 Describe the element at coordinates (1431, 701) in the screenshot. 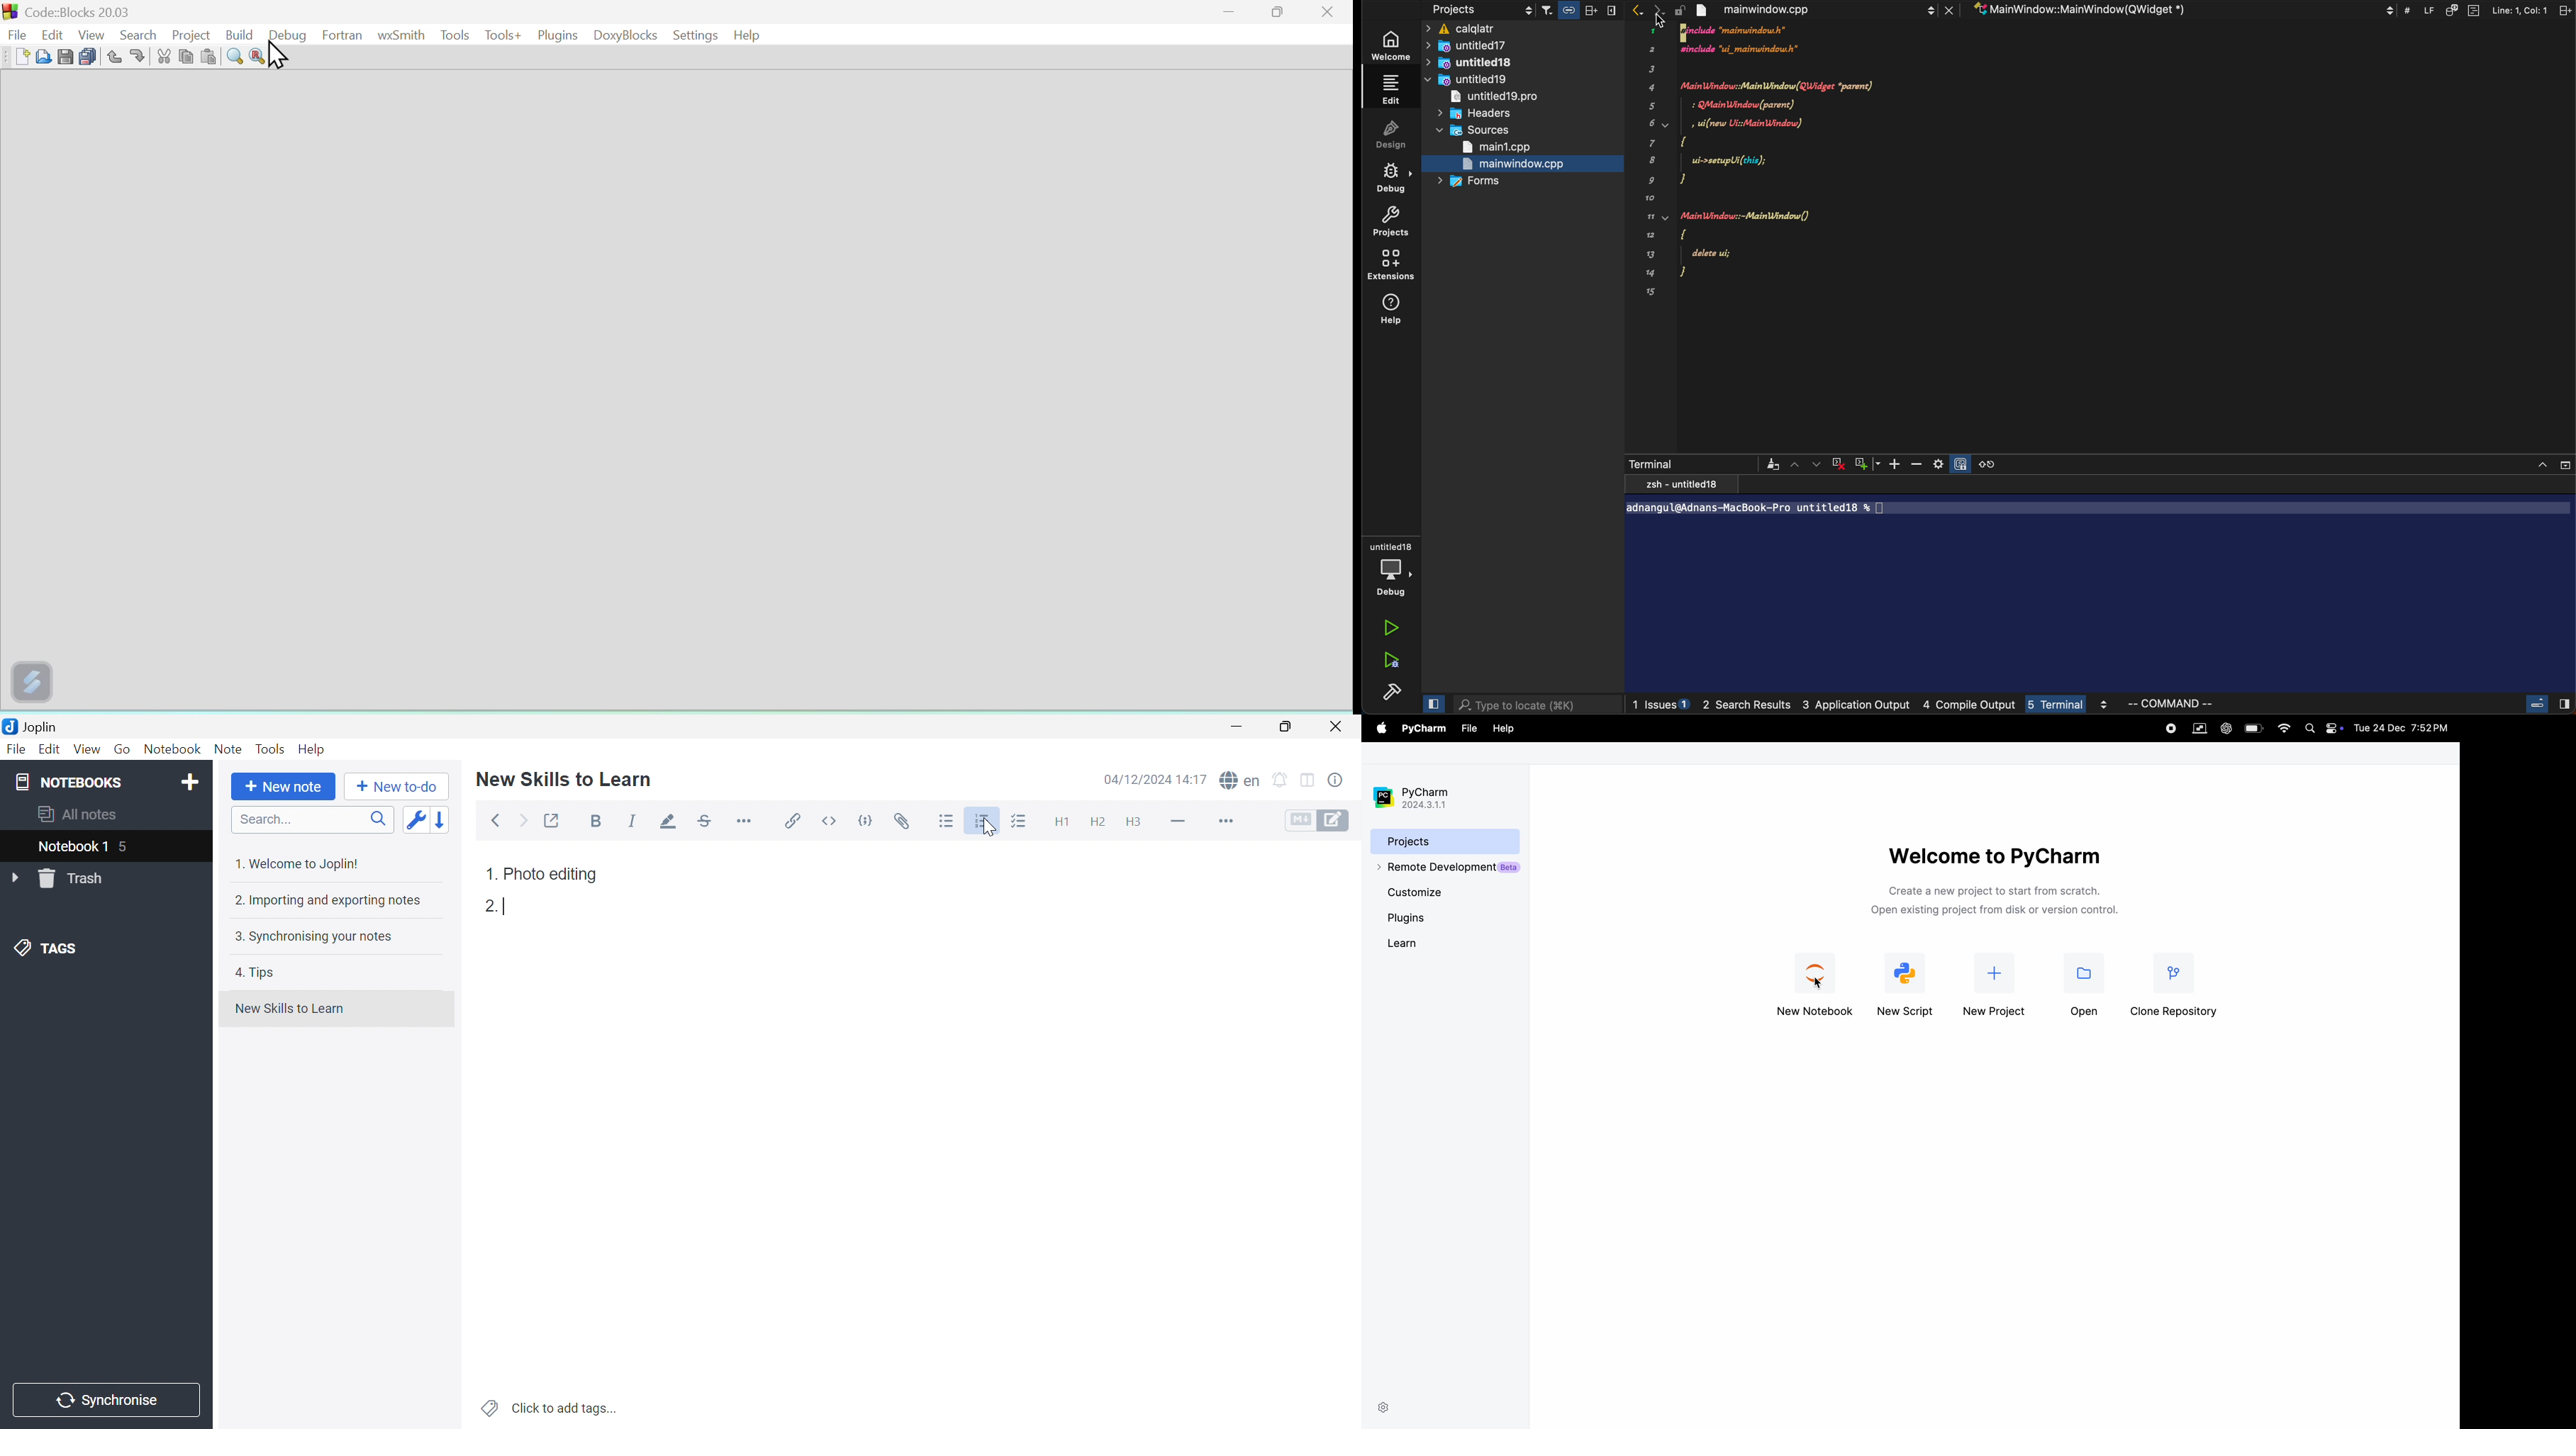

I see `close slide bar` at that location.